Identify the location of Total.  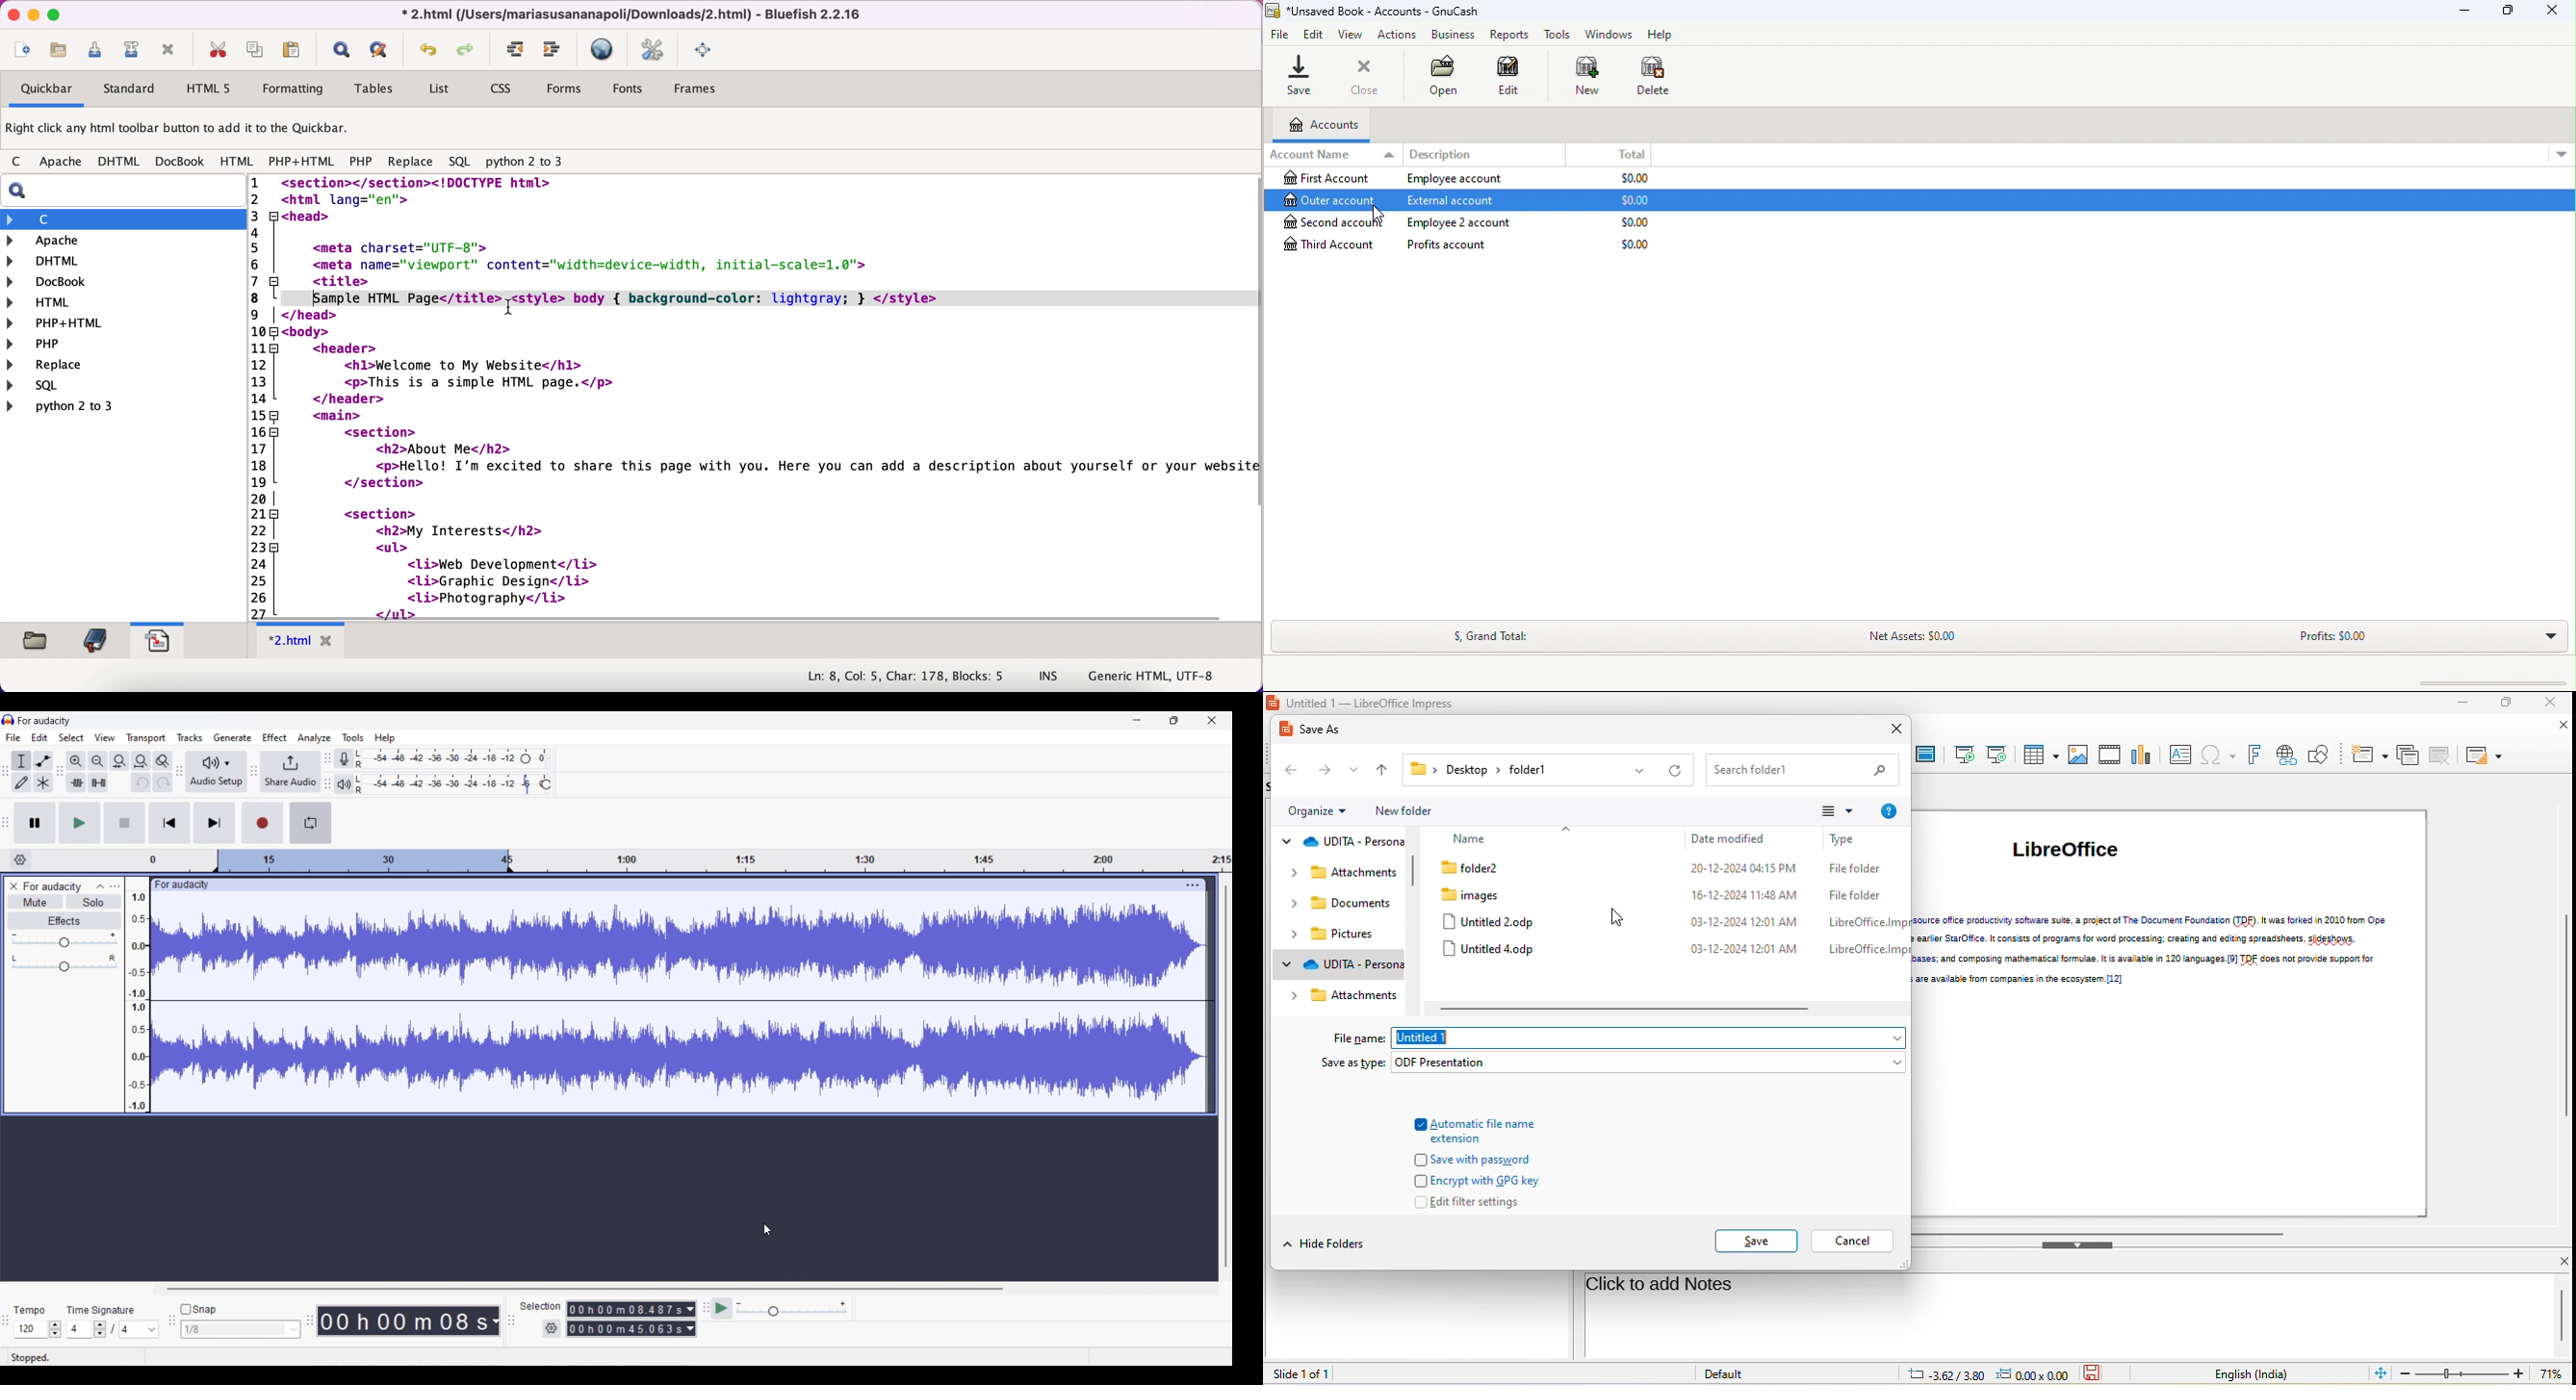
(1640, 152).